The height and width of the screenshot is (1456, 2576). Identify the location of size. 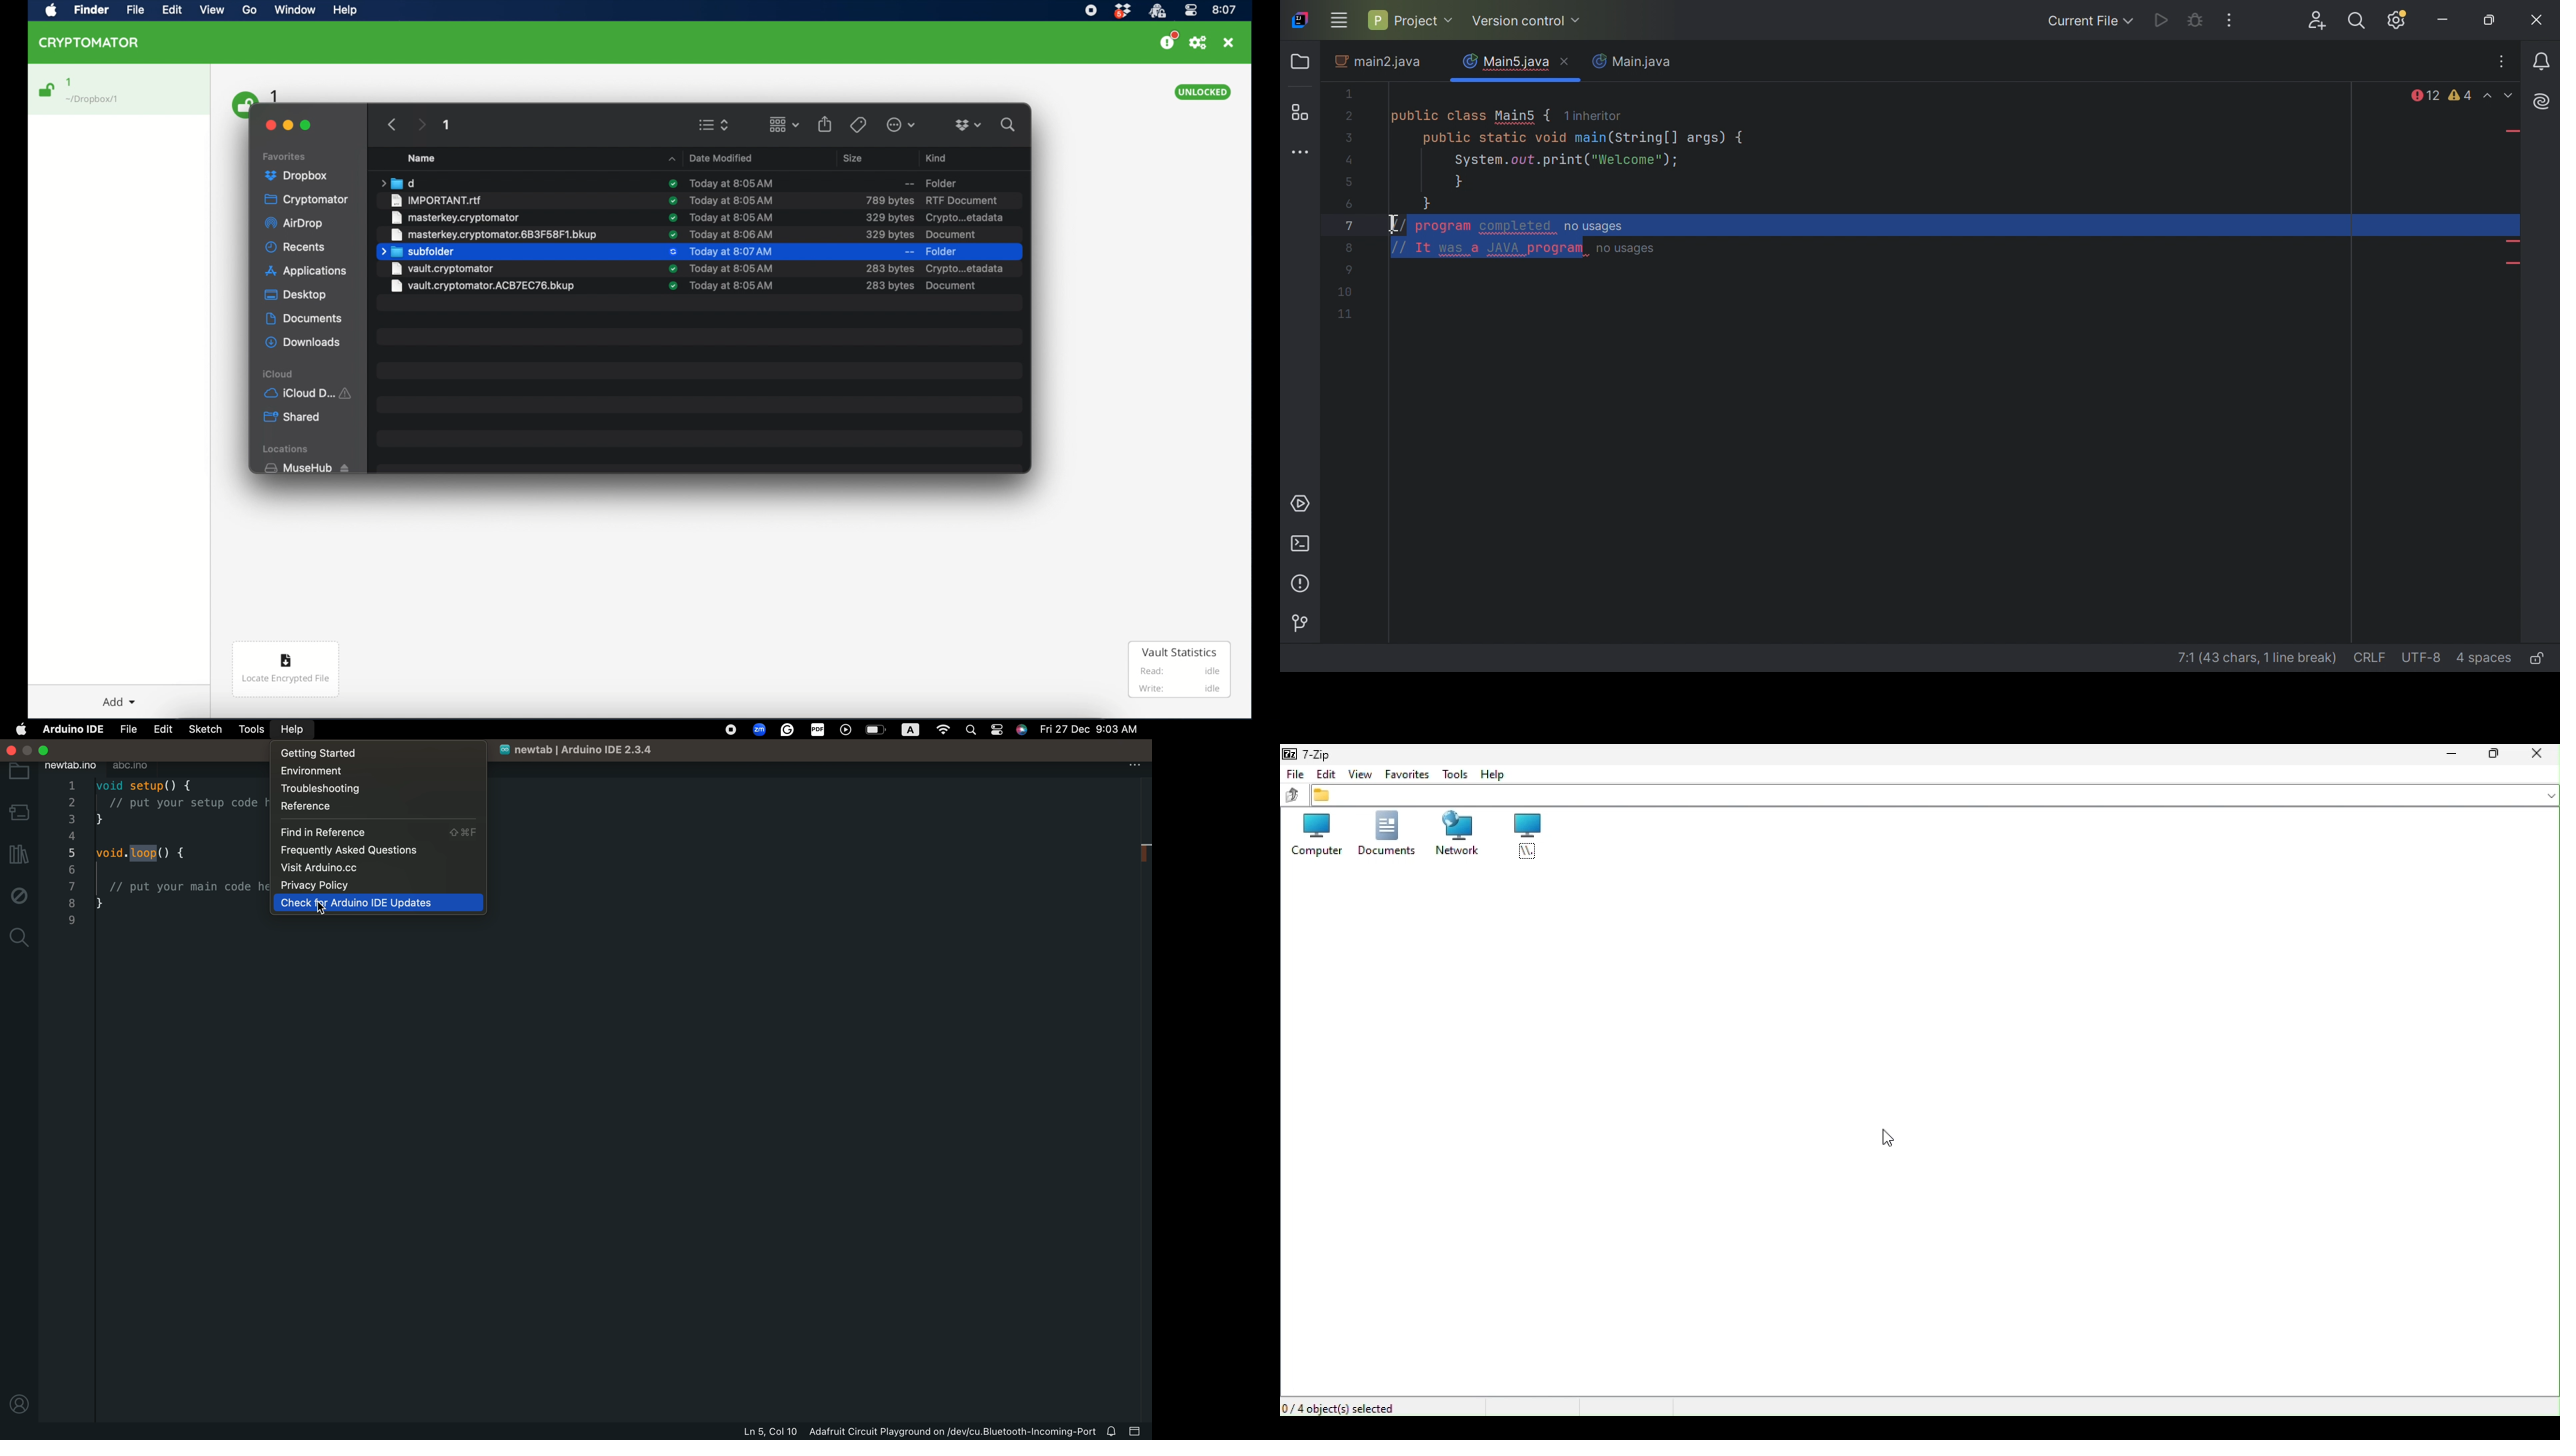
(855, 158).